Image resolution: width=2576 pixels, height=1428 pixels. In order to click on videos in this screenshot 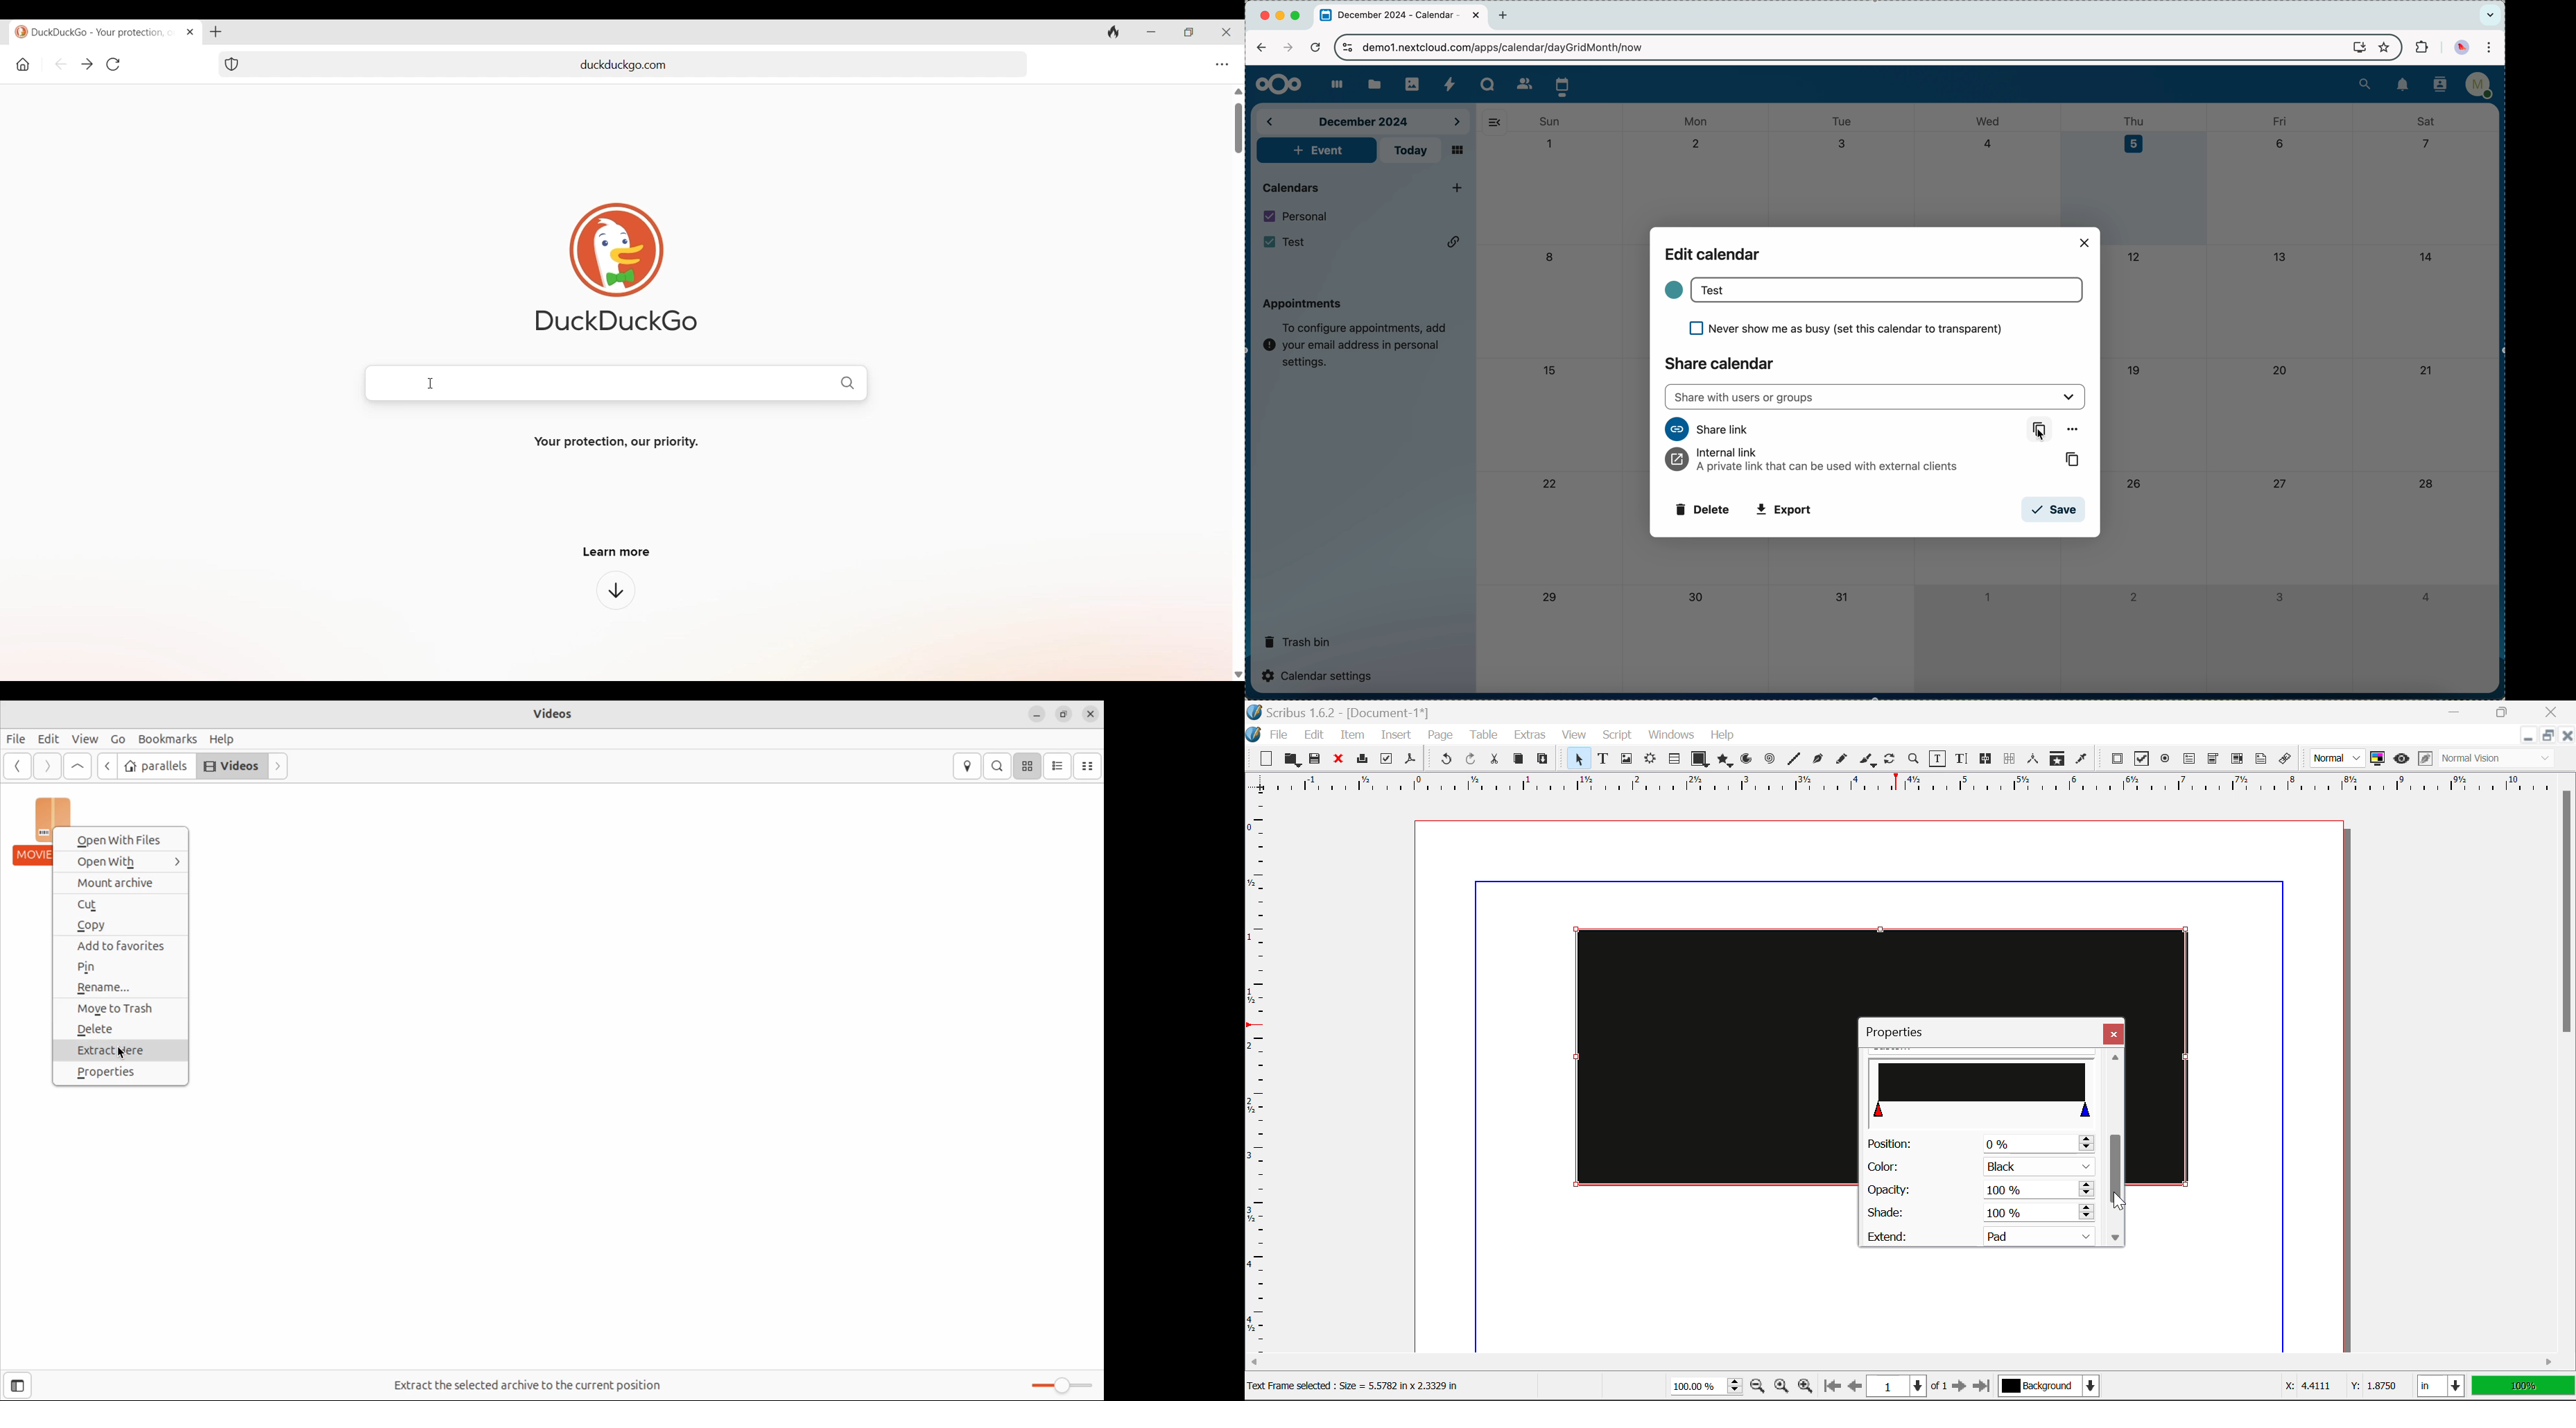, I will do `click(232, 766)`.